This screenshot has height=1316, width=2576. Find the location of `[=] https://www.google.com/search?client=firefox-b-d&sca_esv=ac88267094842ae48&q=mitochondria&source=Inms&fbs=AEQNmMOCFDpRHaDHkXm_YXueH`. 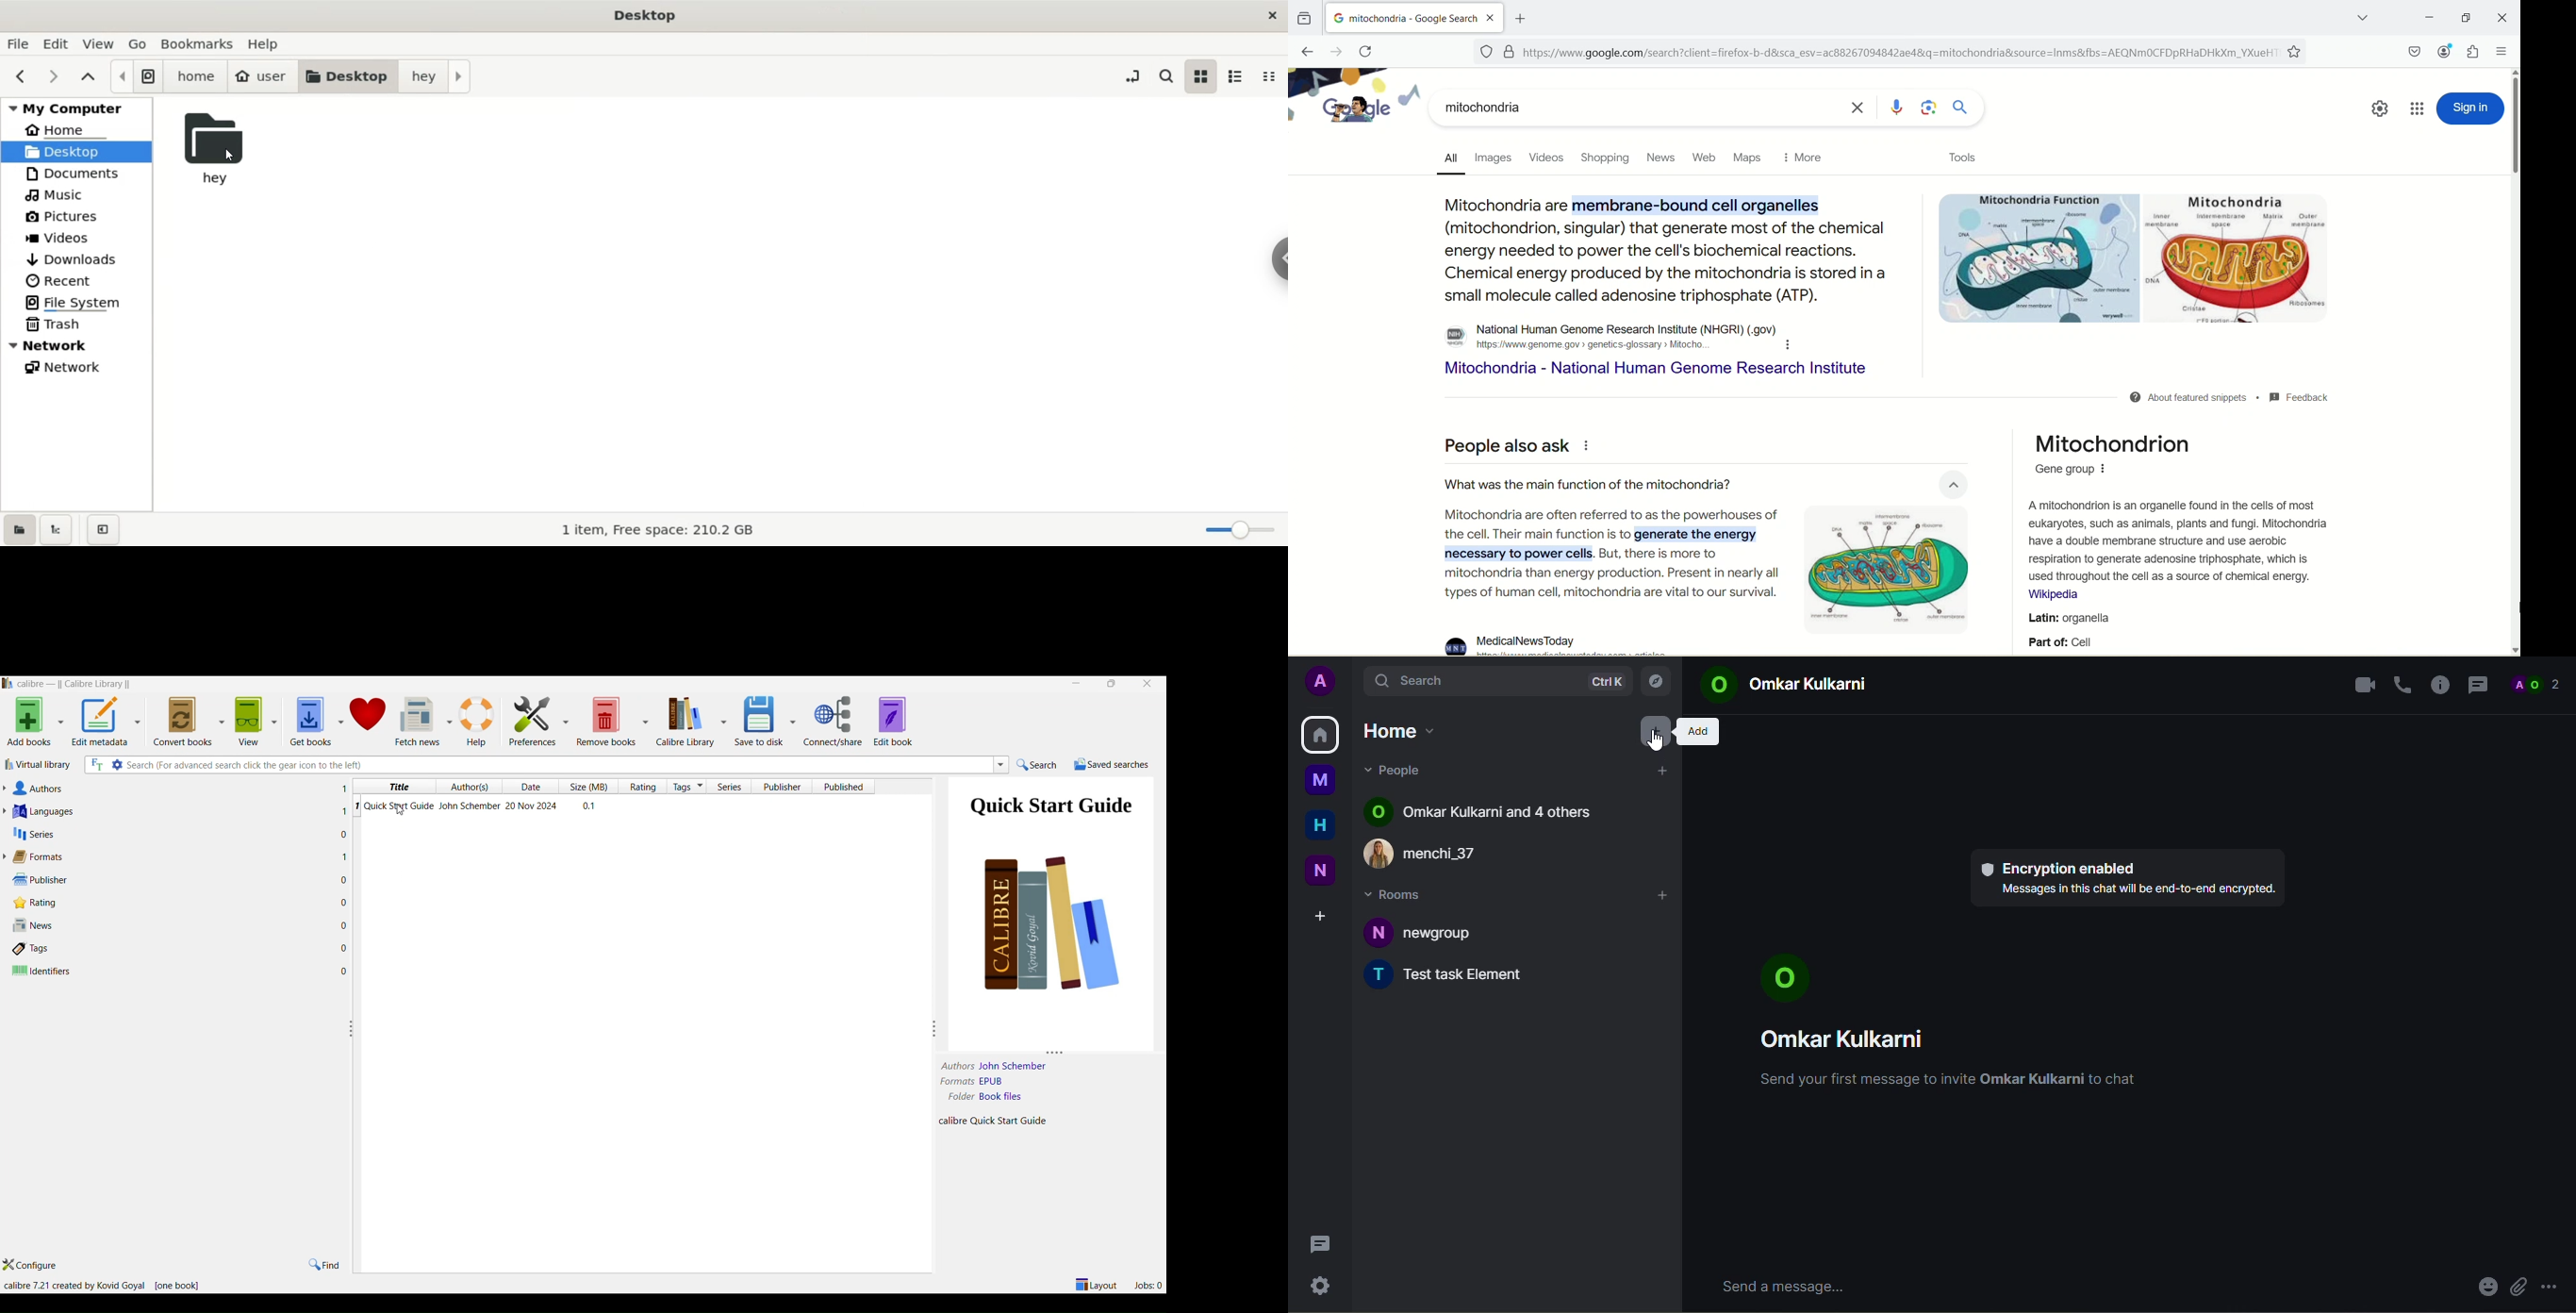

[=] https://www.google.com/search?client=firefox-b-d&sca_esv=ac88267094842ae48&q=mitochondria&source=Inms&fbs=AEQNmMOCFDpRHaDHkXm_YXueH is located at coordinates (1879, 53).